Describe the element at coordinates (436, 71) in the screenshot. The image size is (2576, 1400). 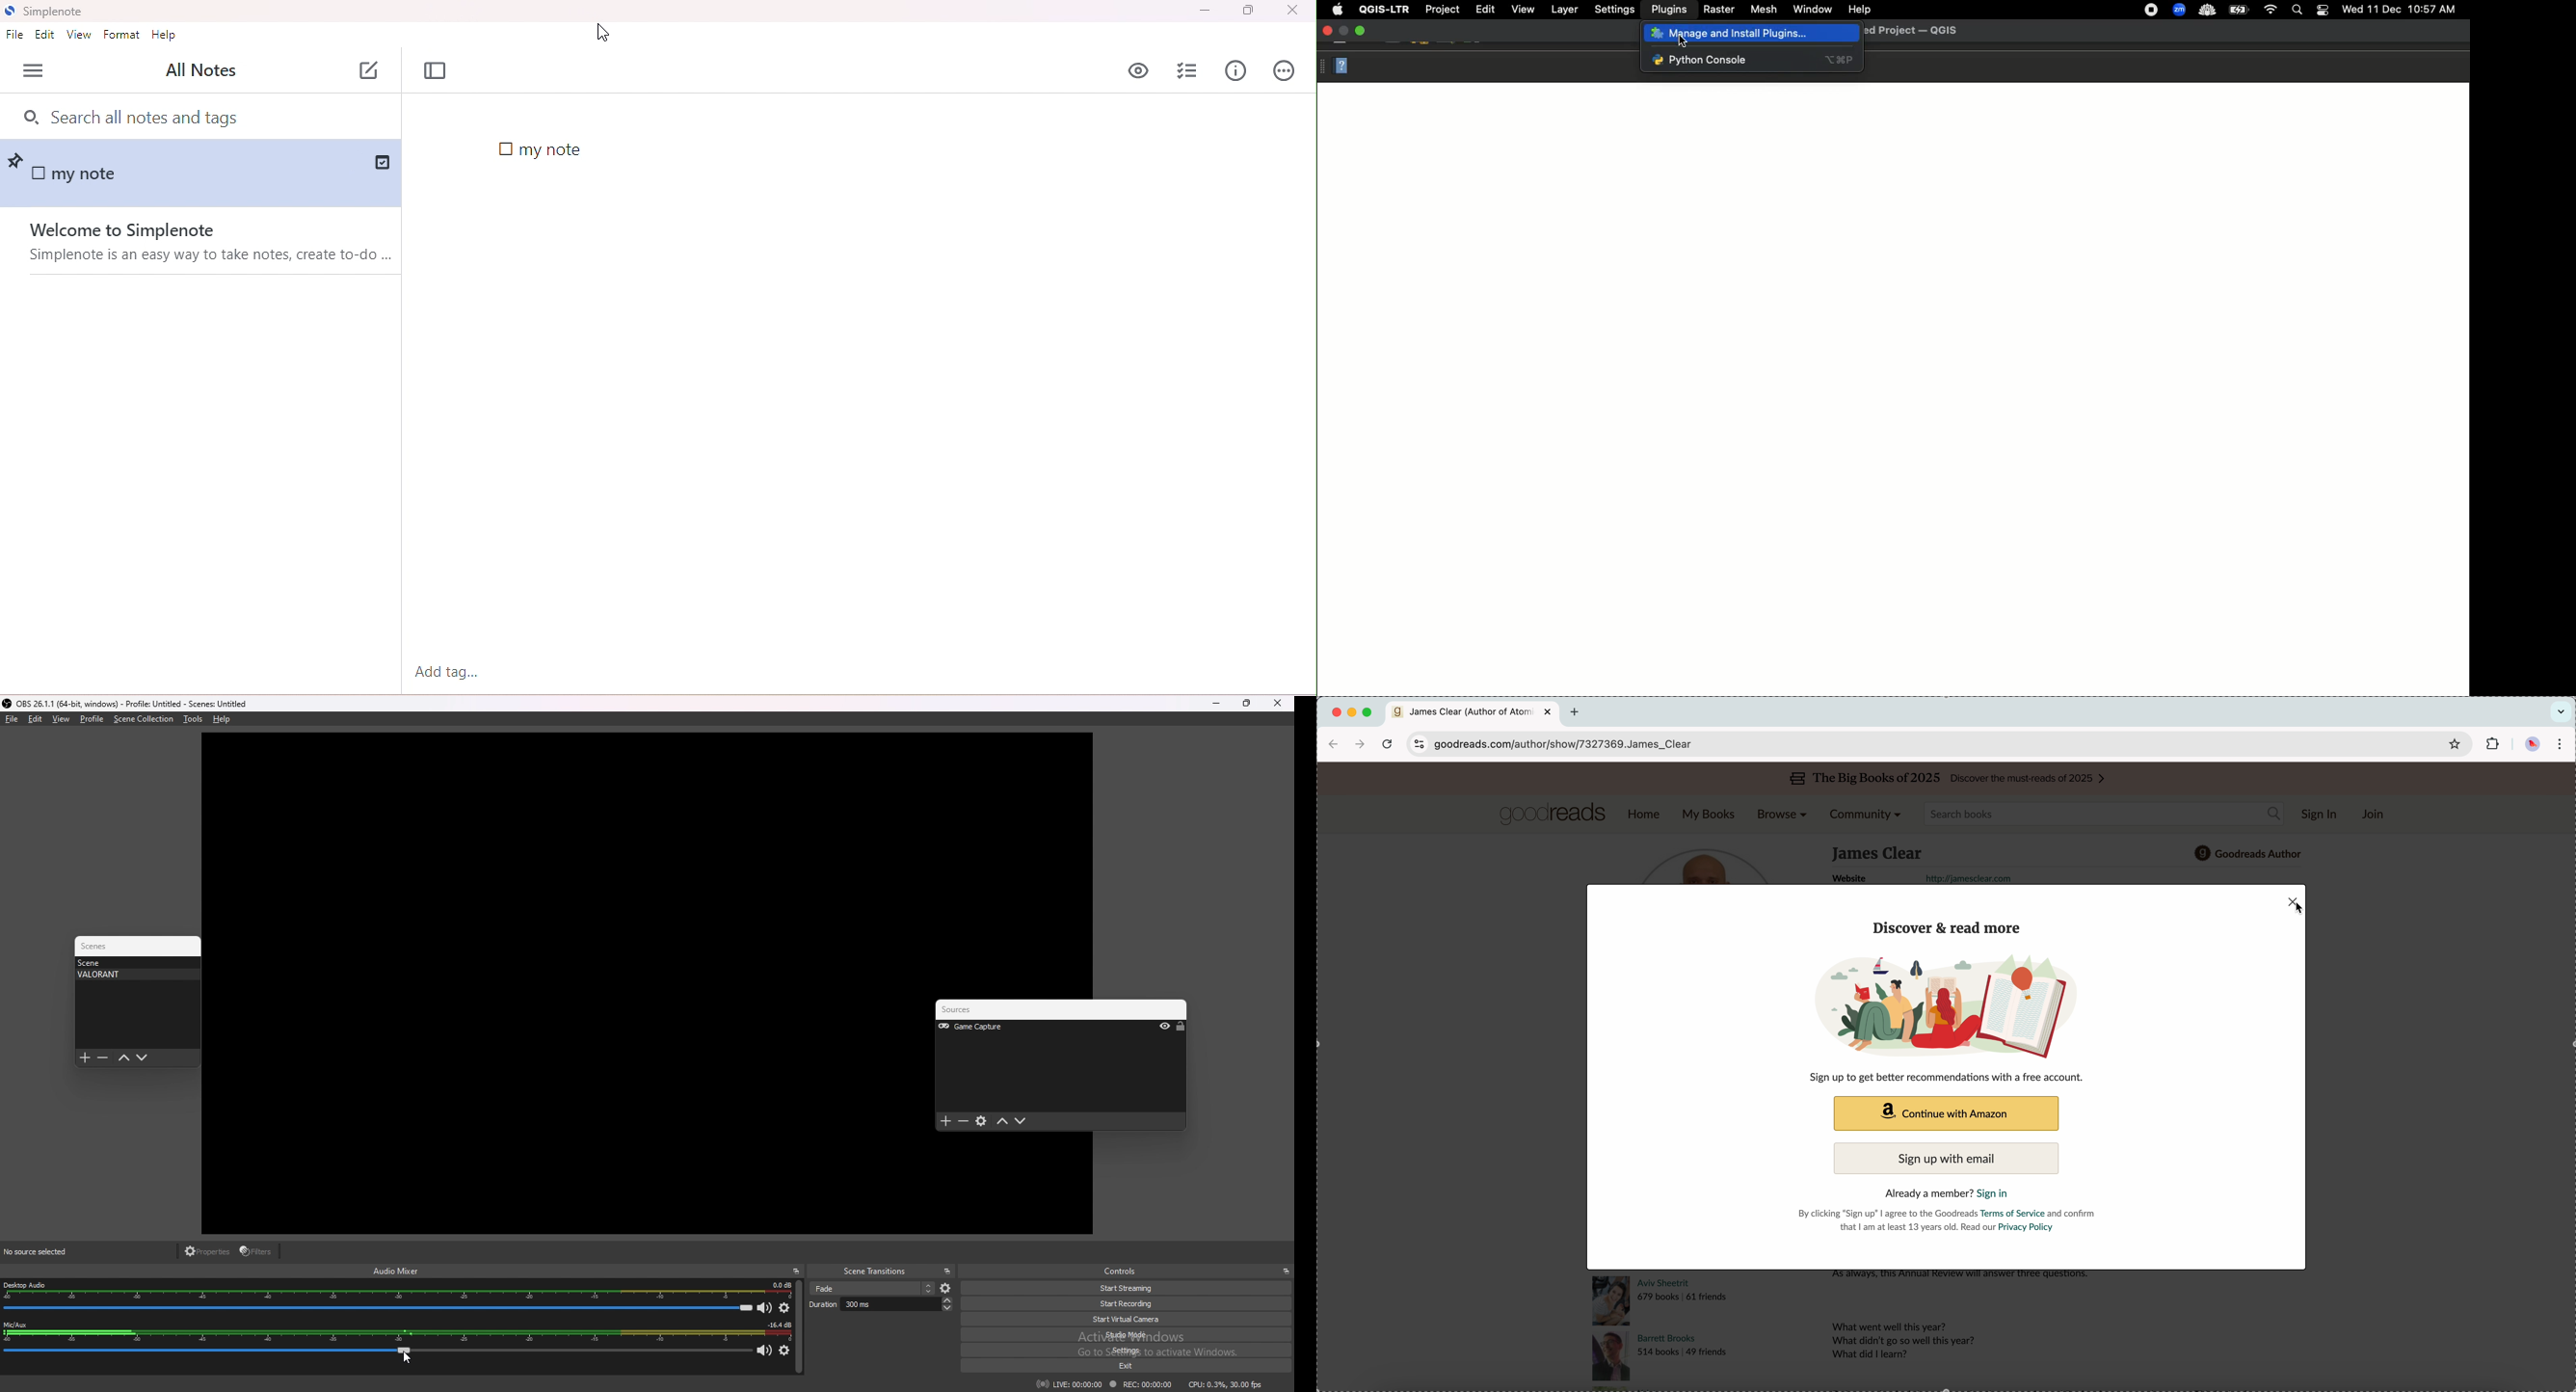
I see `toggle focus mode` at that location.